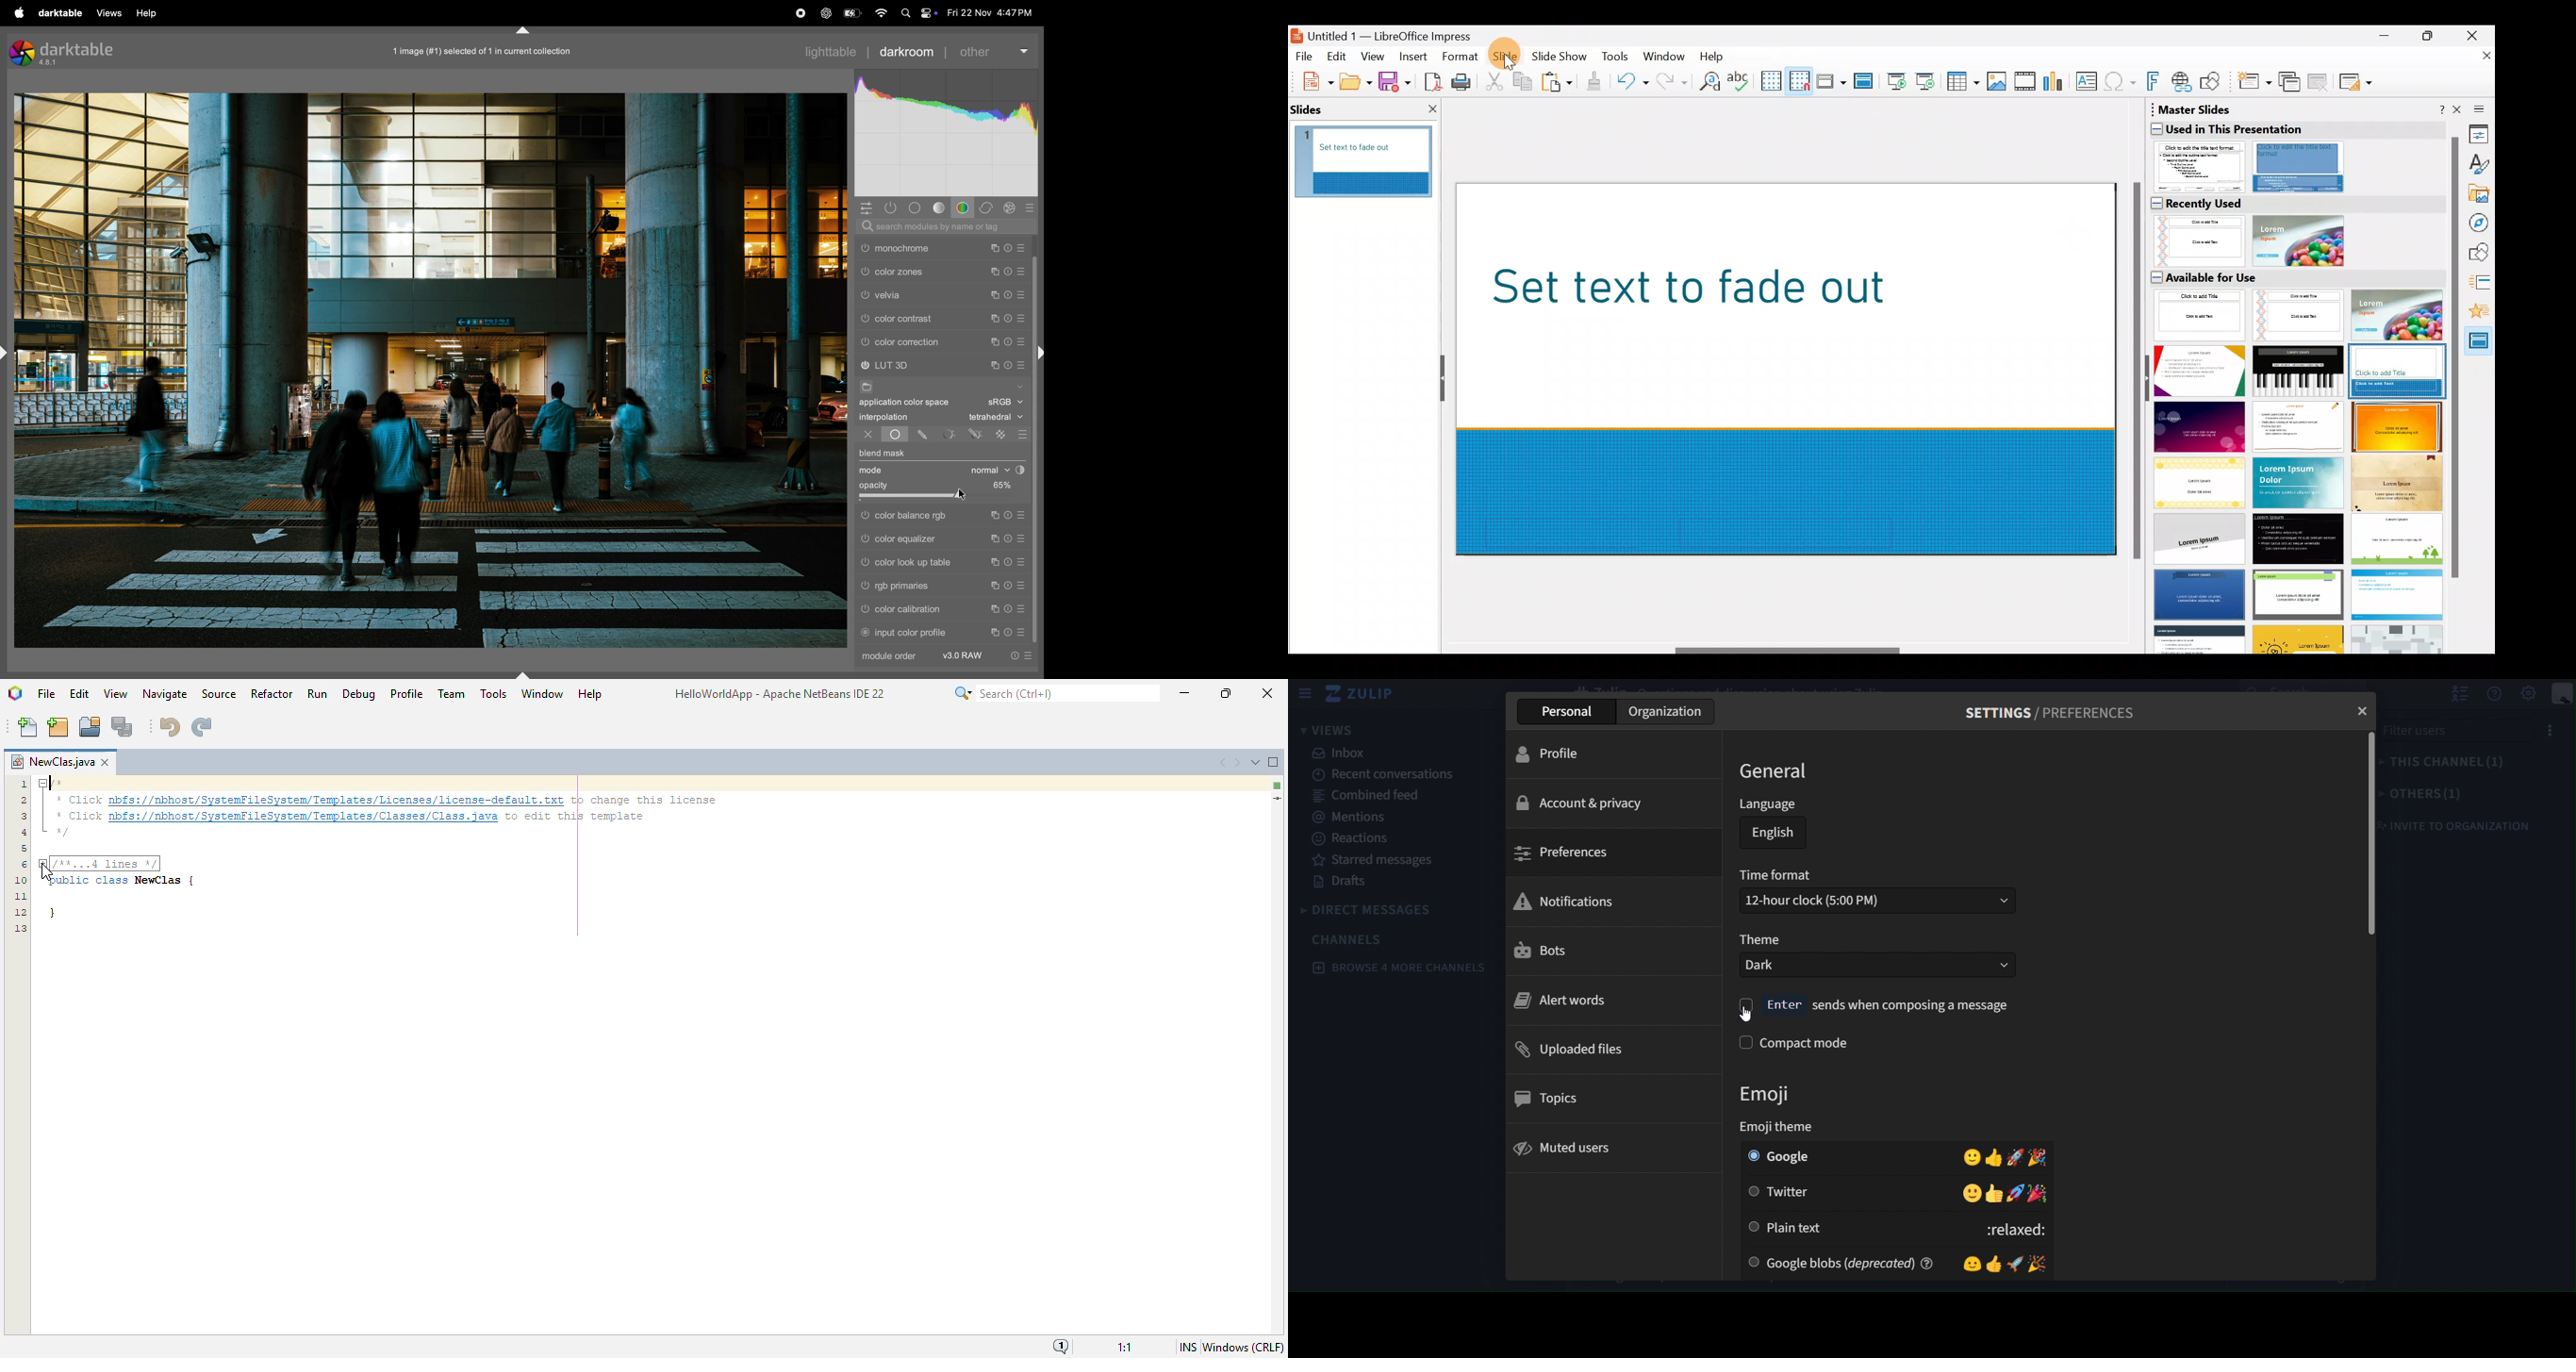 Image resolution: width=2576 pixels, height=1372 pixels. Describe the element at coordinates (2134, 372) in the screenshot. I see `Scroll bar` at that location.